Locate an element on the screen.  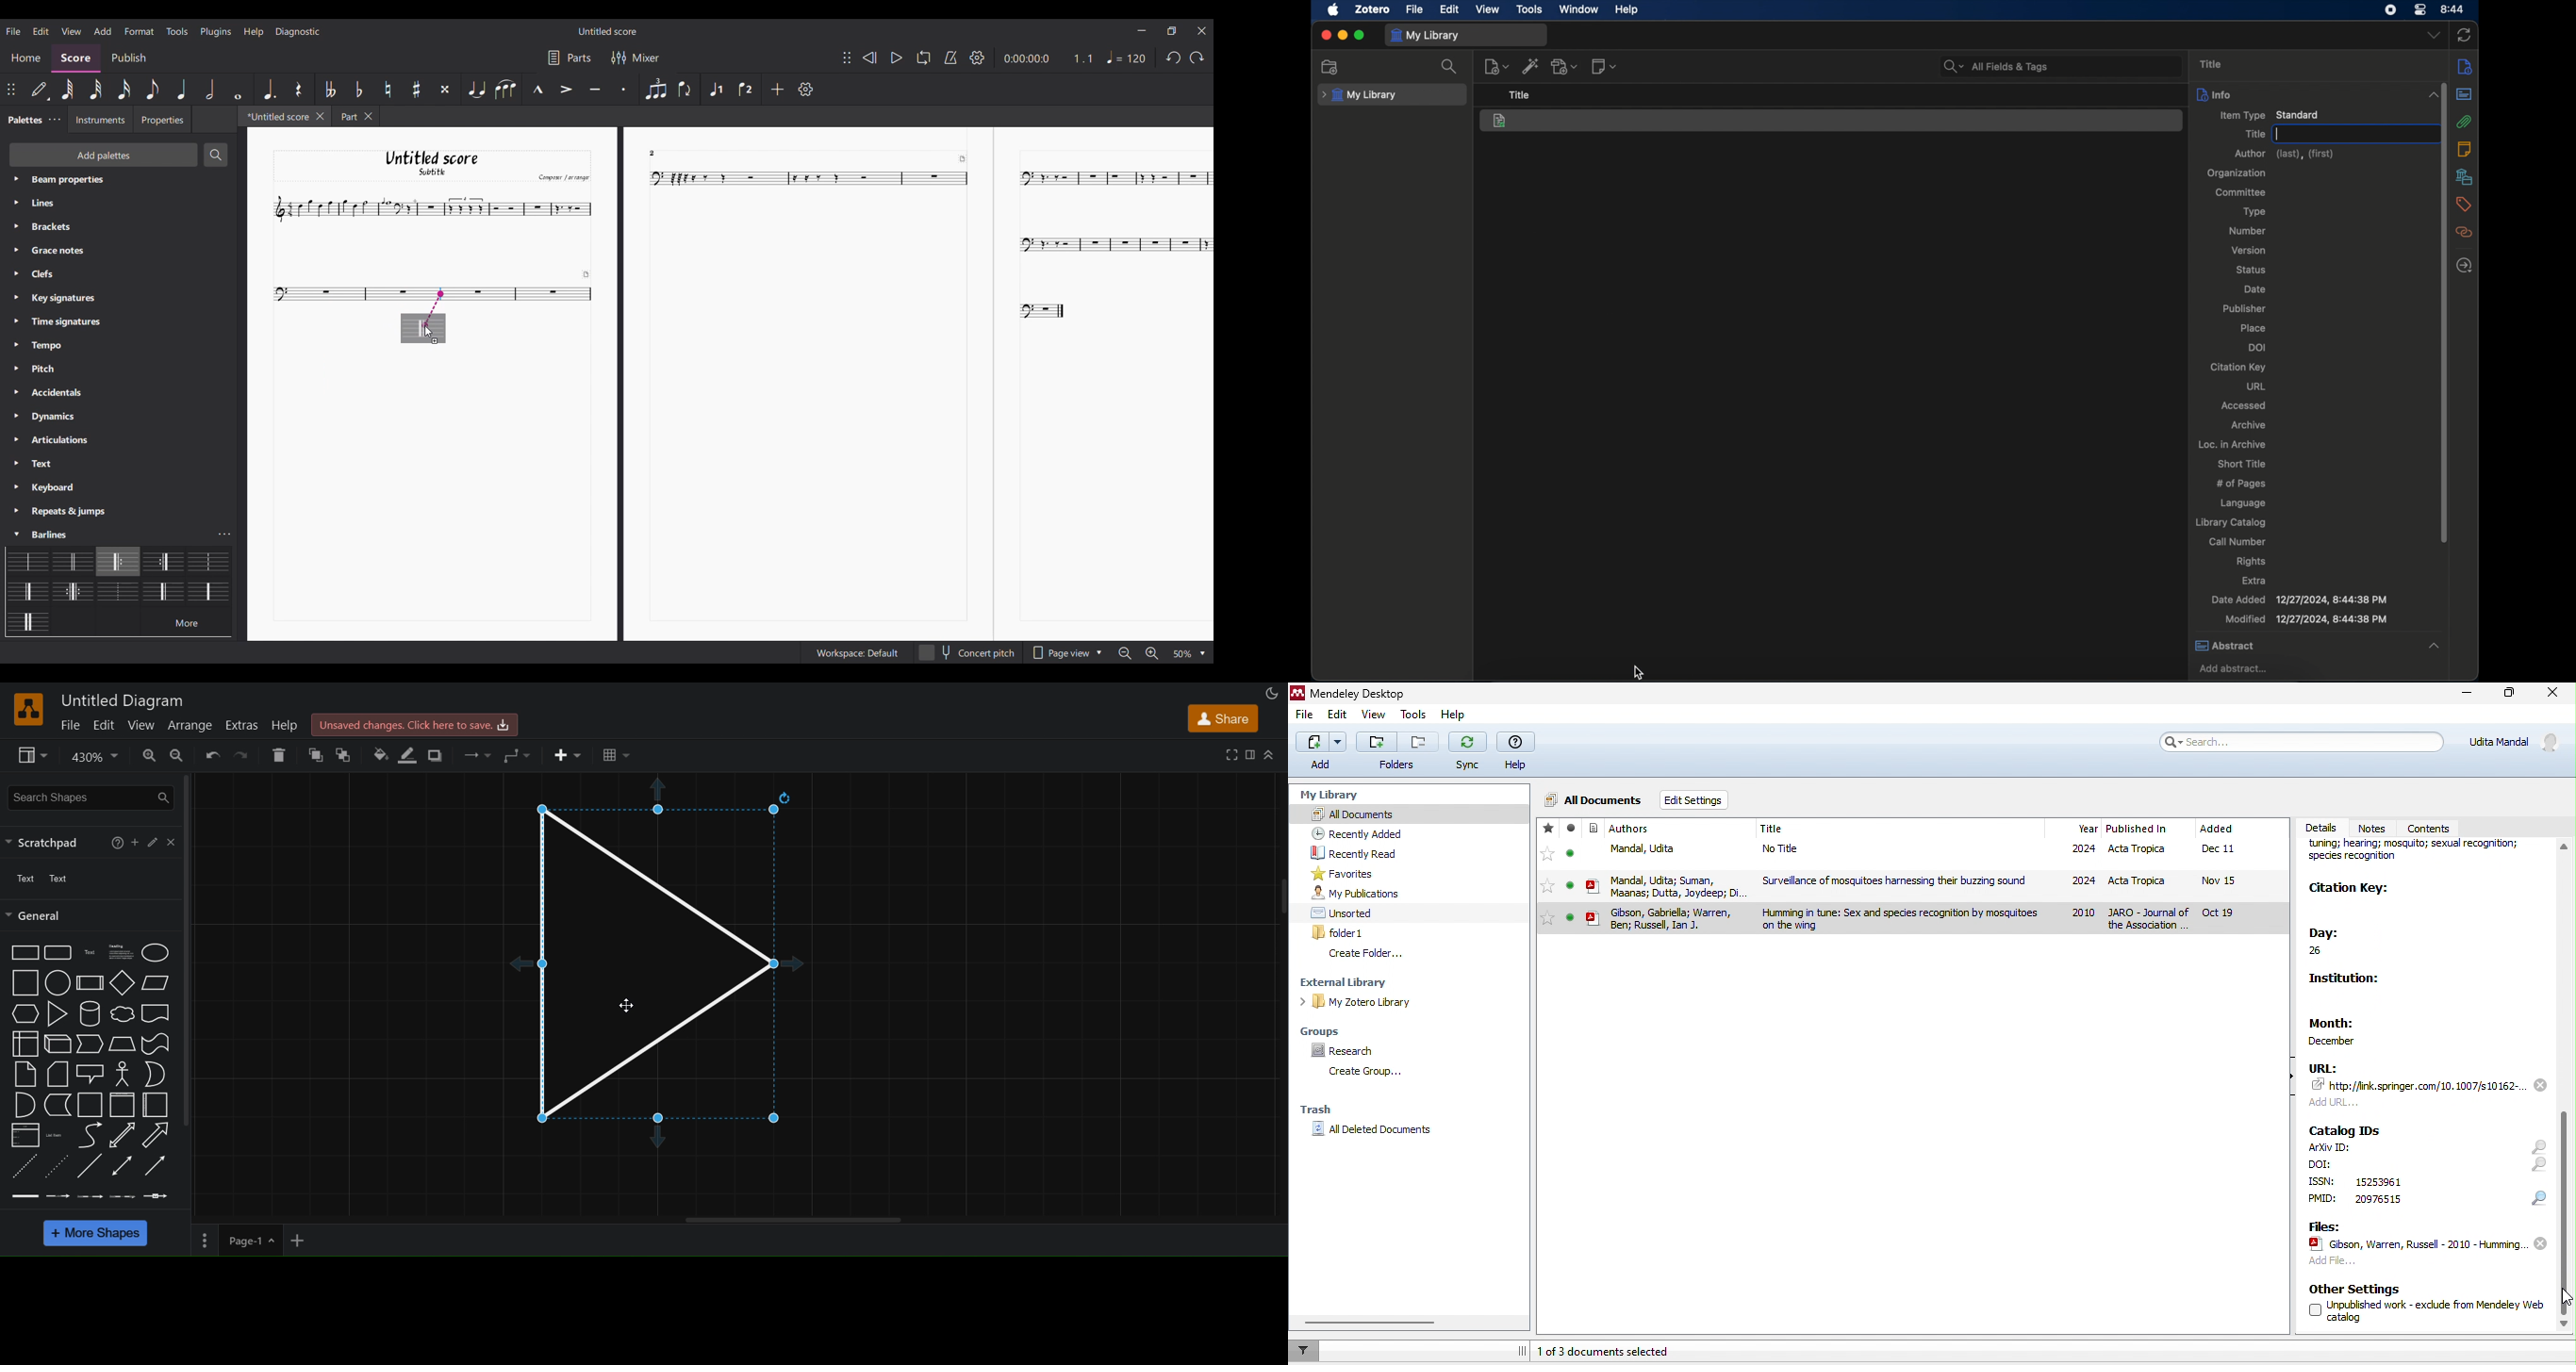
32nd note is located at coordinates (96, 89).